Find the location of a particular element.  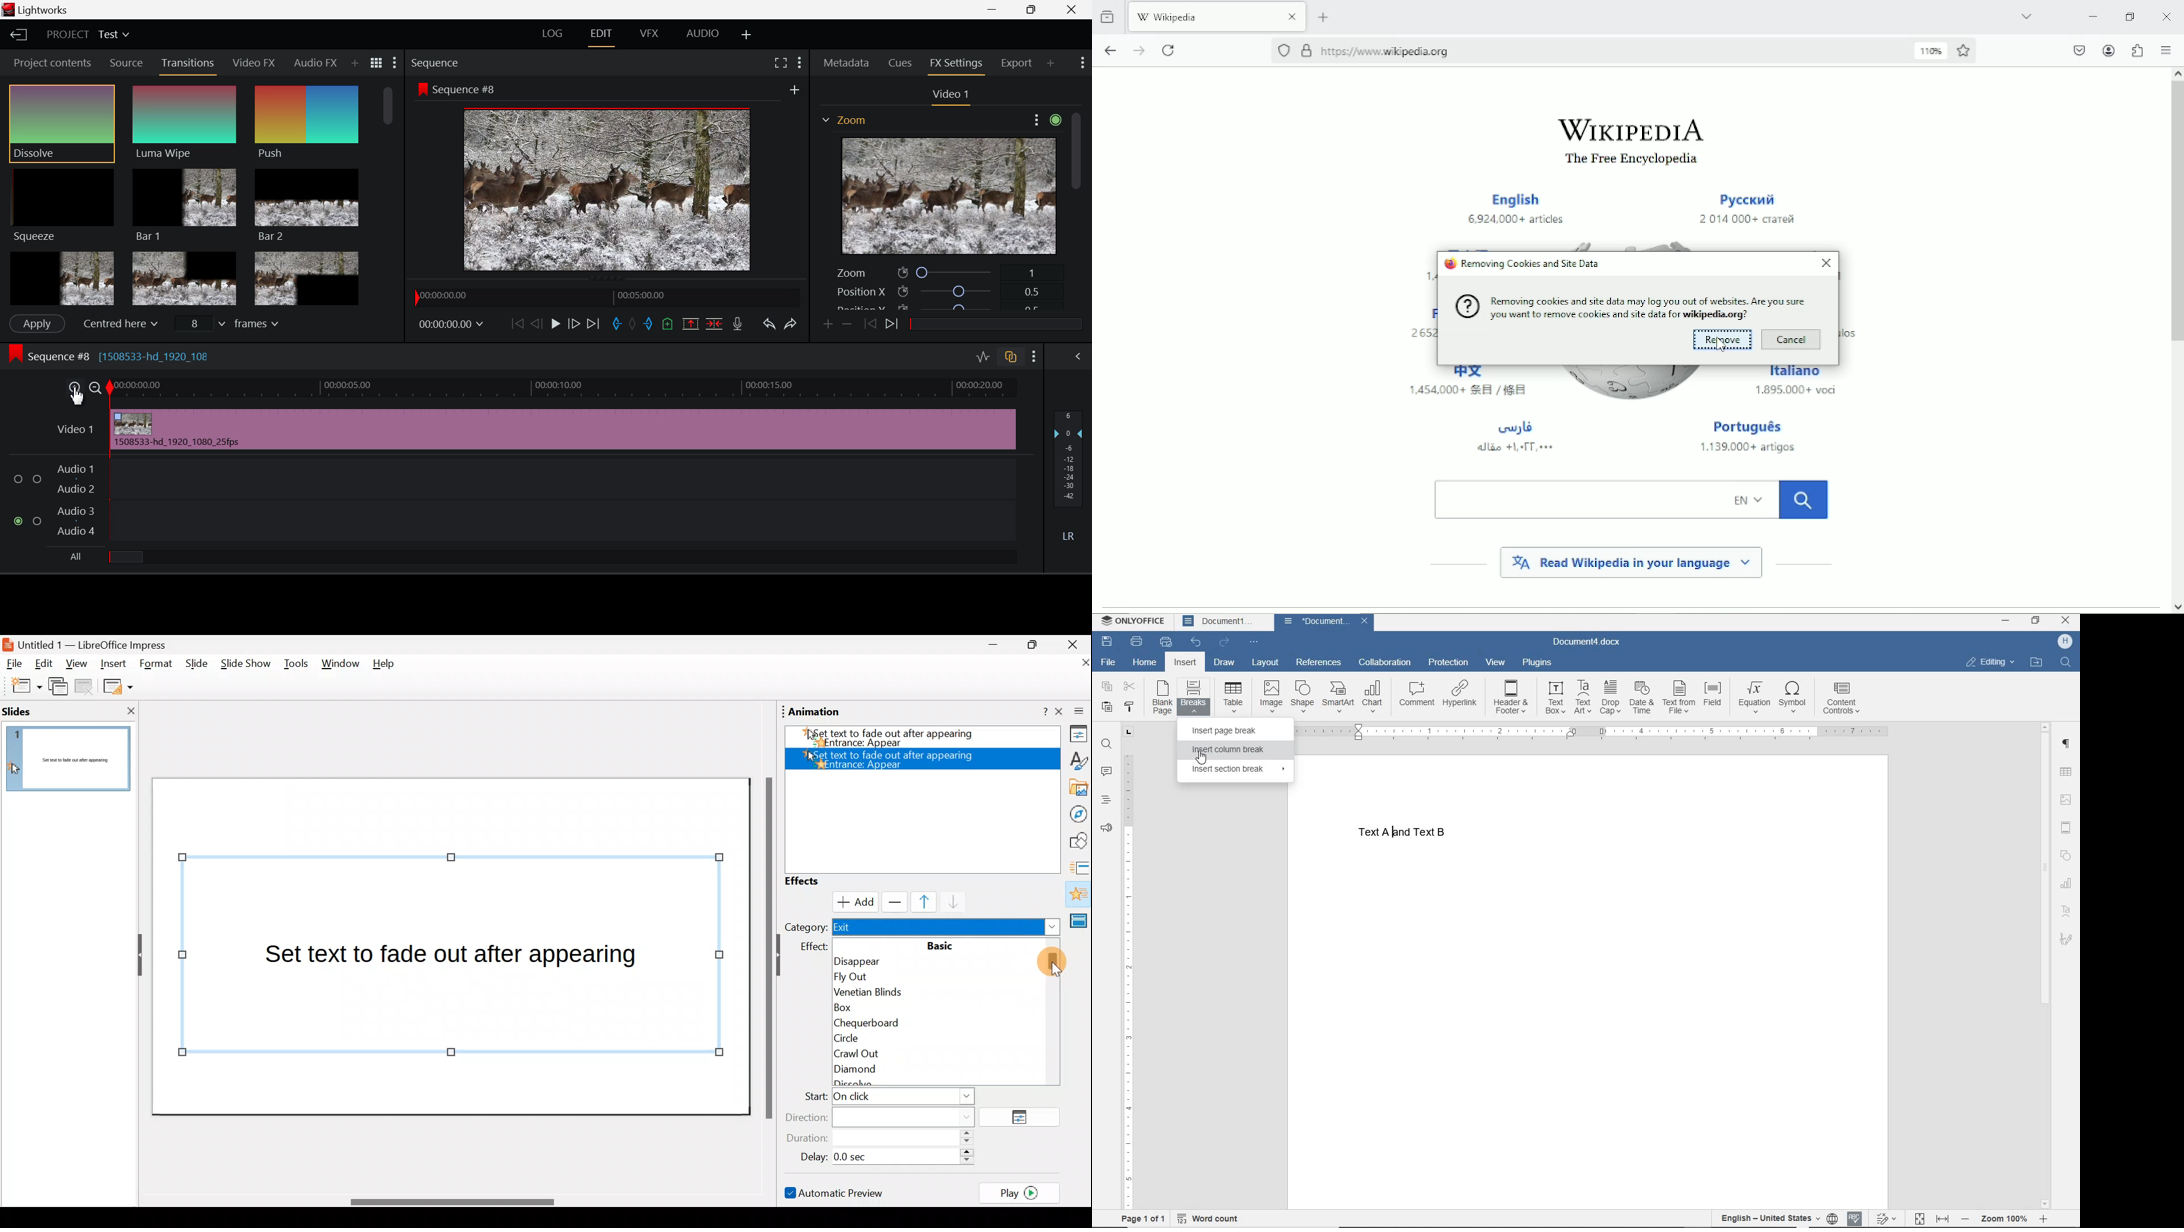

Redo is located at coordinates (789, 323).